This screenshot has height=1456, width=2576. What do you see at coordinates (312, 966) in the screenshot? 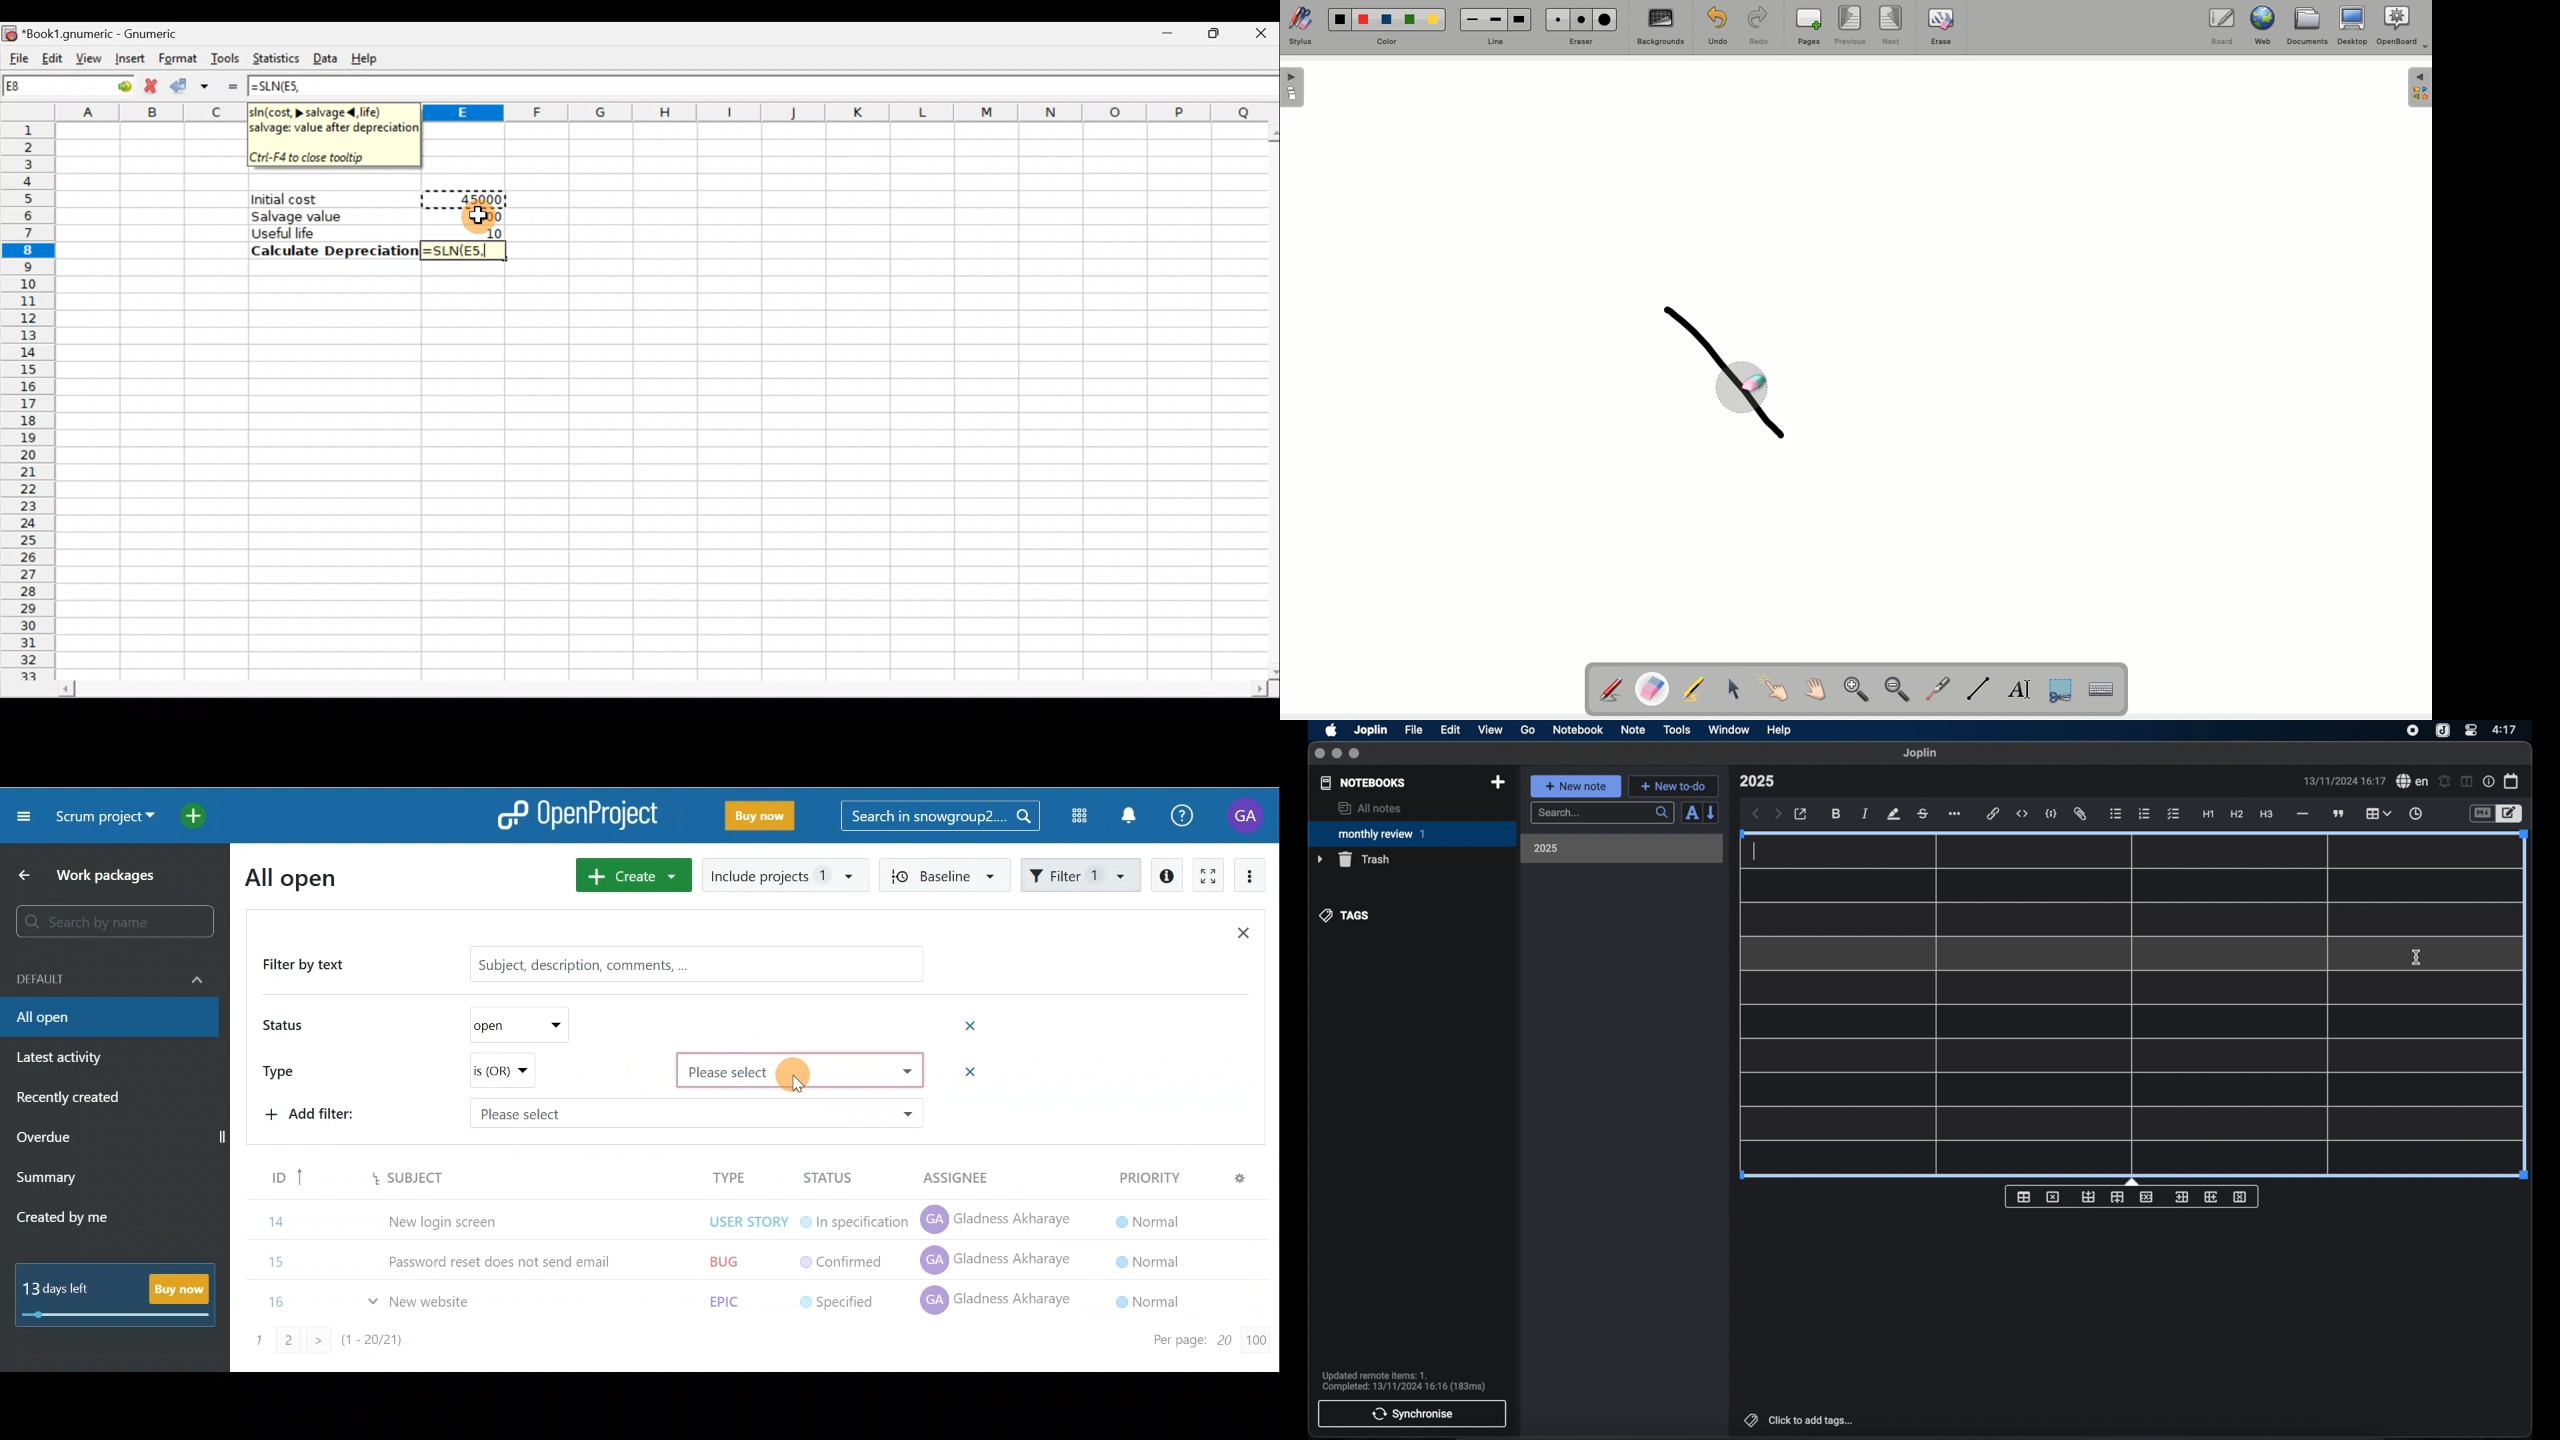
I see `Filter by text` at bounding box center [312, 966].